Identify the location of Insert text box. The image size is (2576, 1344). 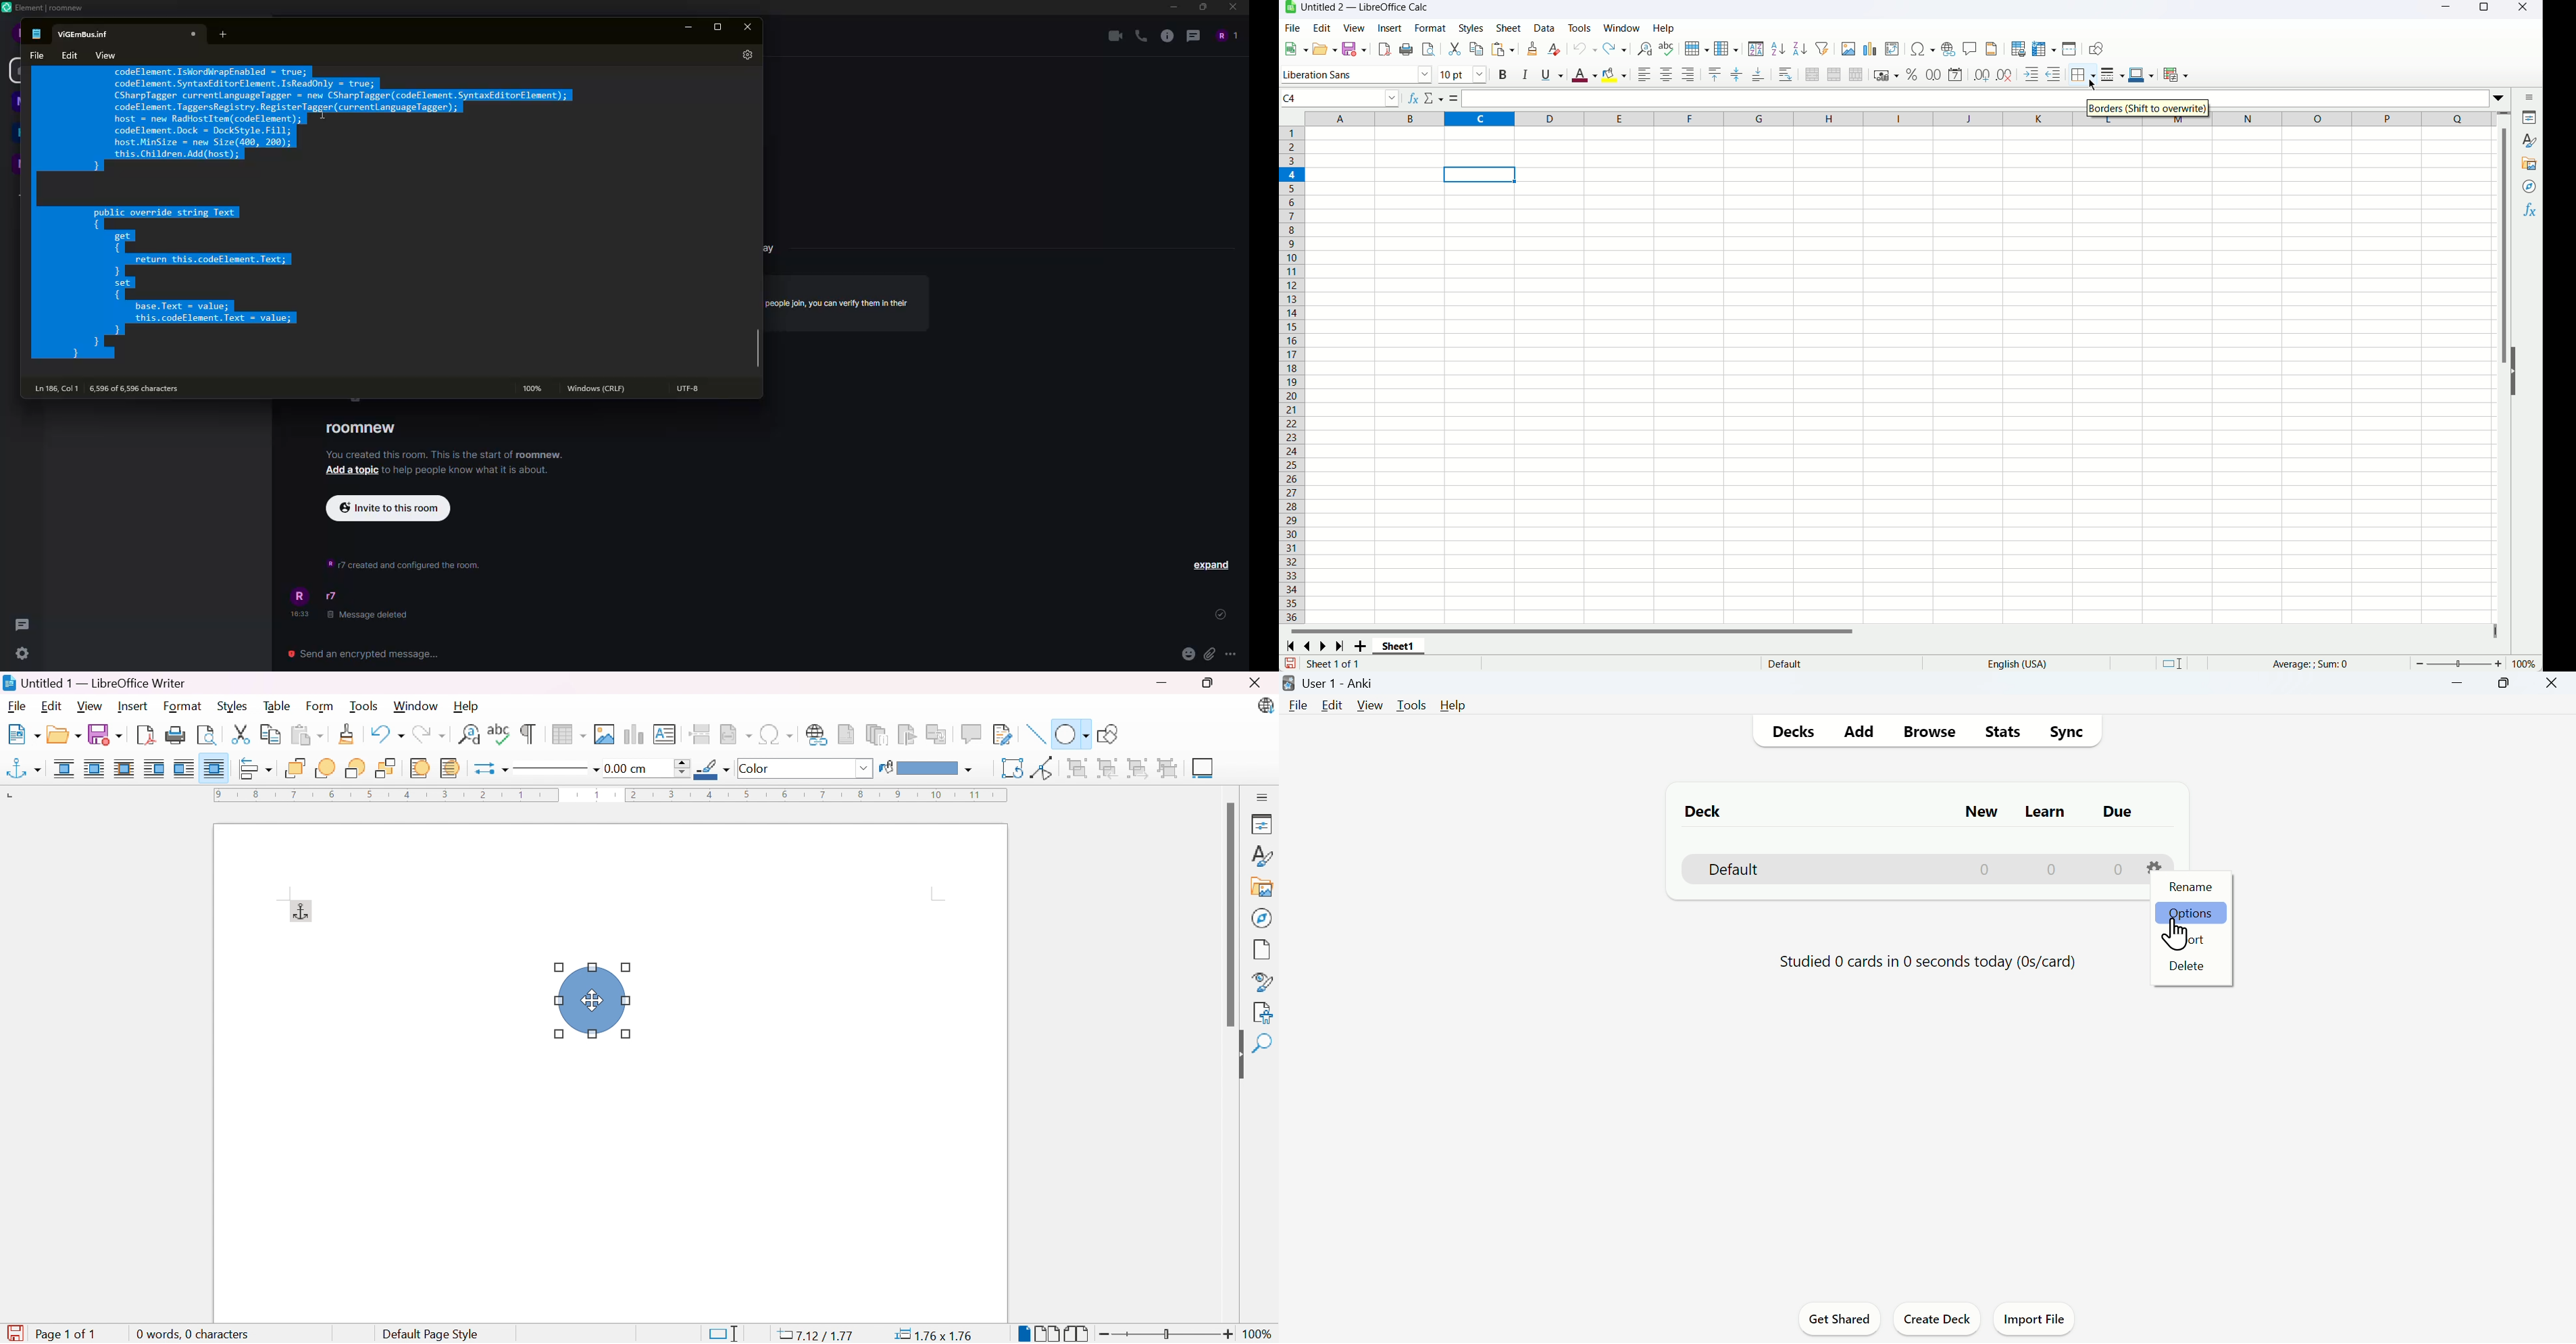
(664, 734).